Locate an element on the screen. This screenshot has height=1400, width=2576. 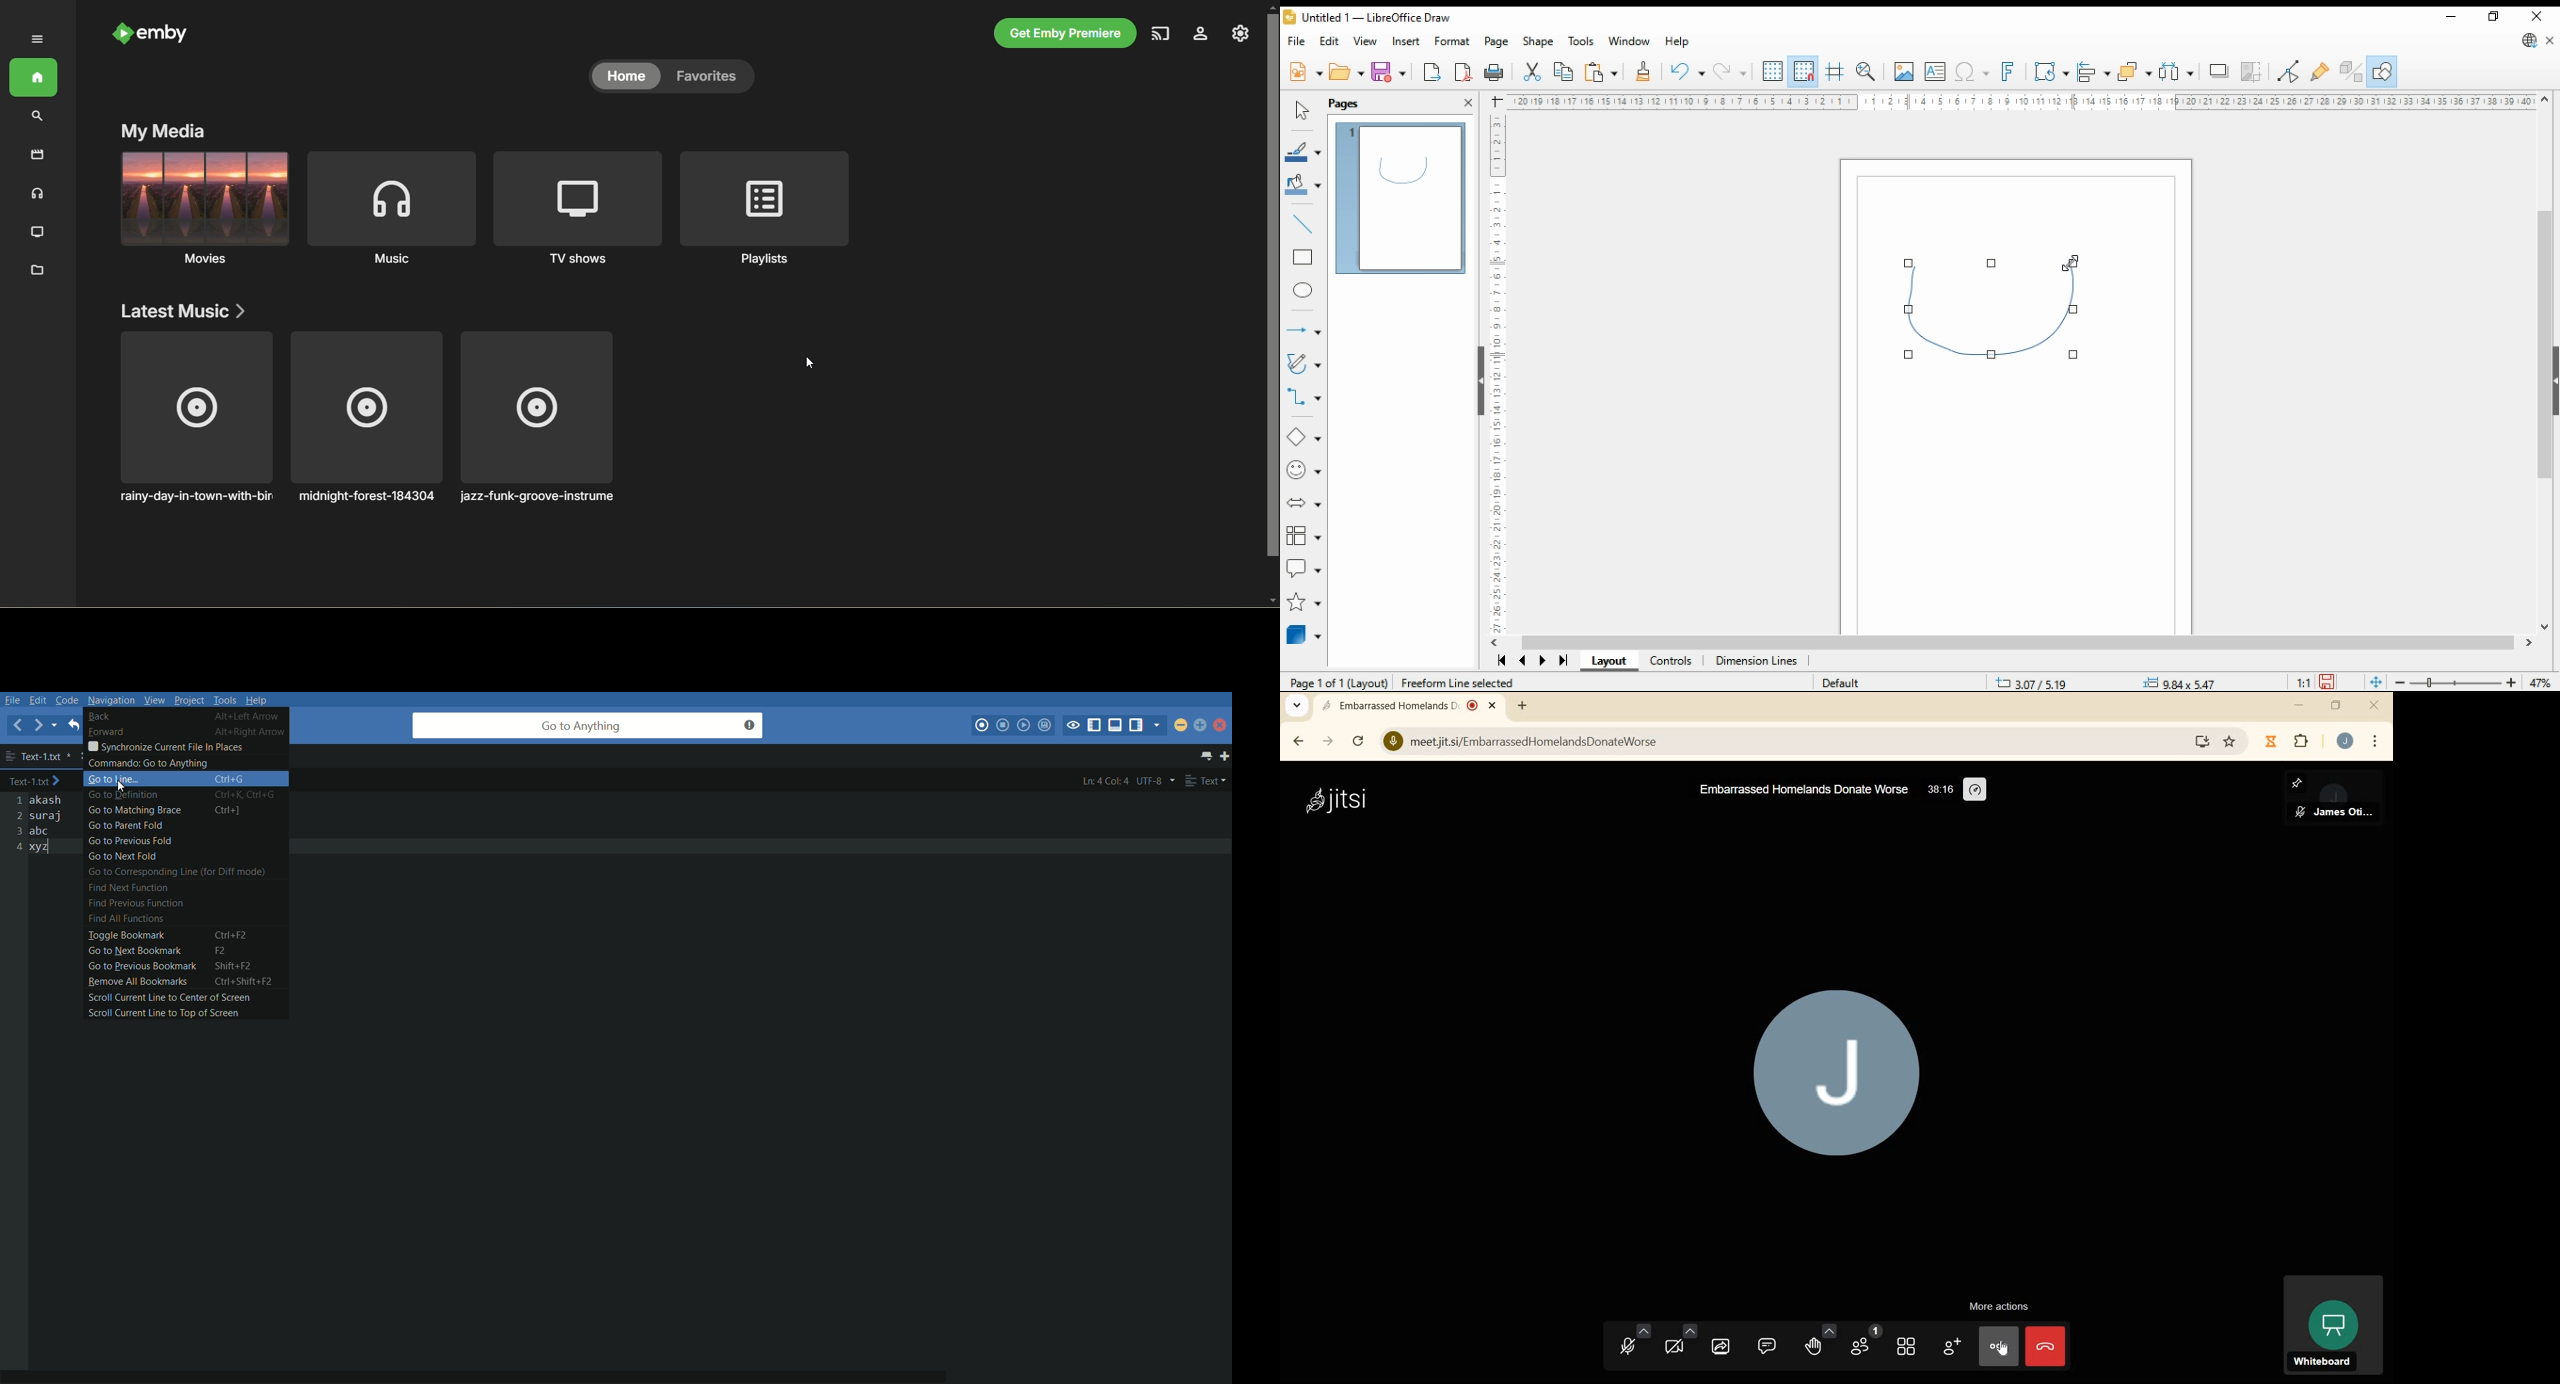
help is located at coordinates (1678, 41).